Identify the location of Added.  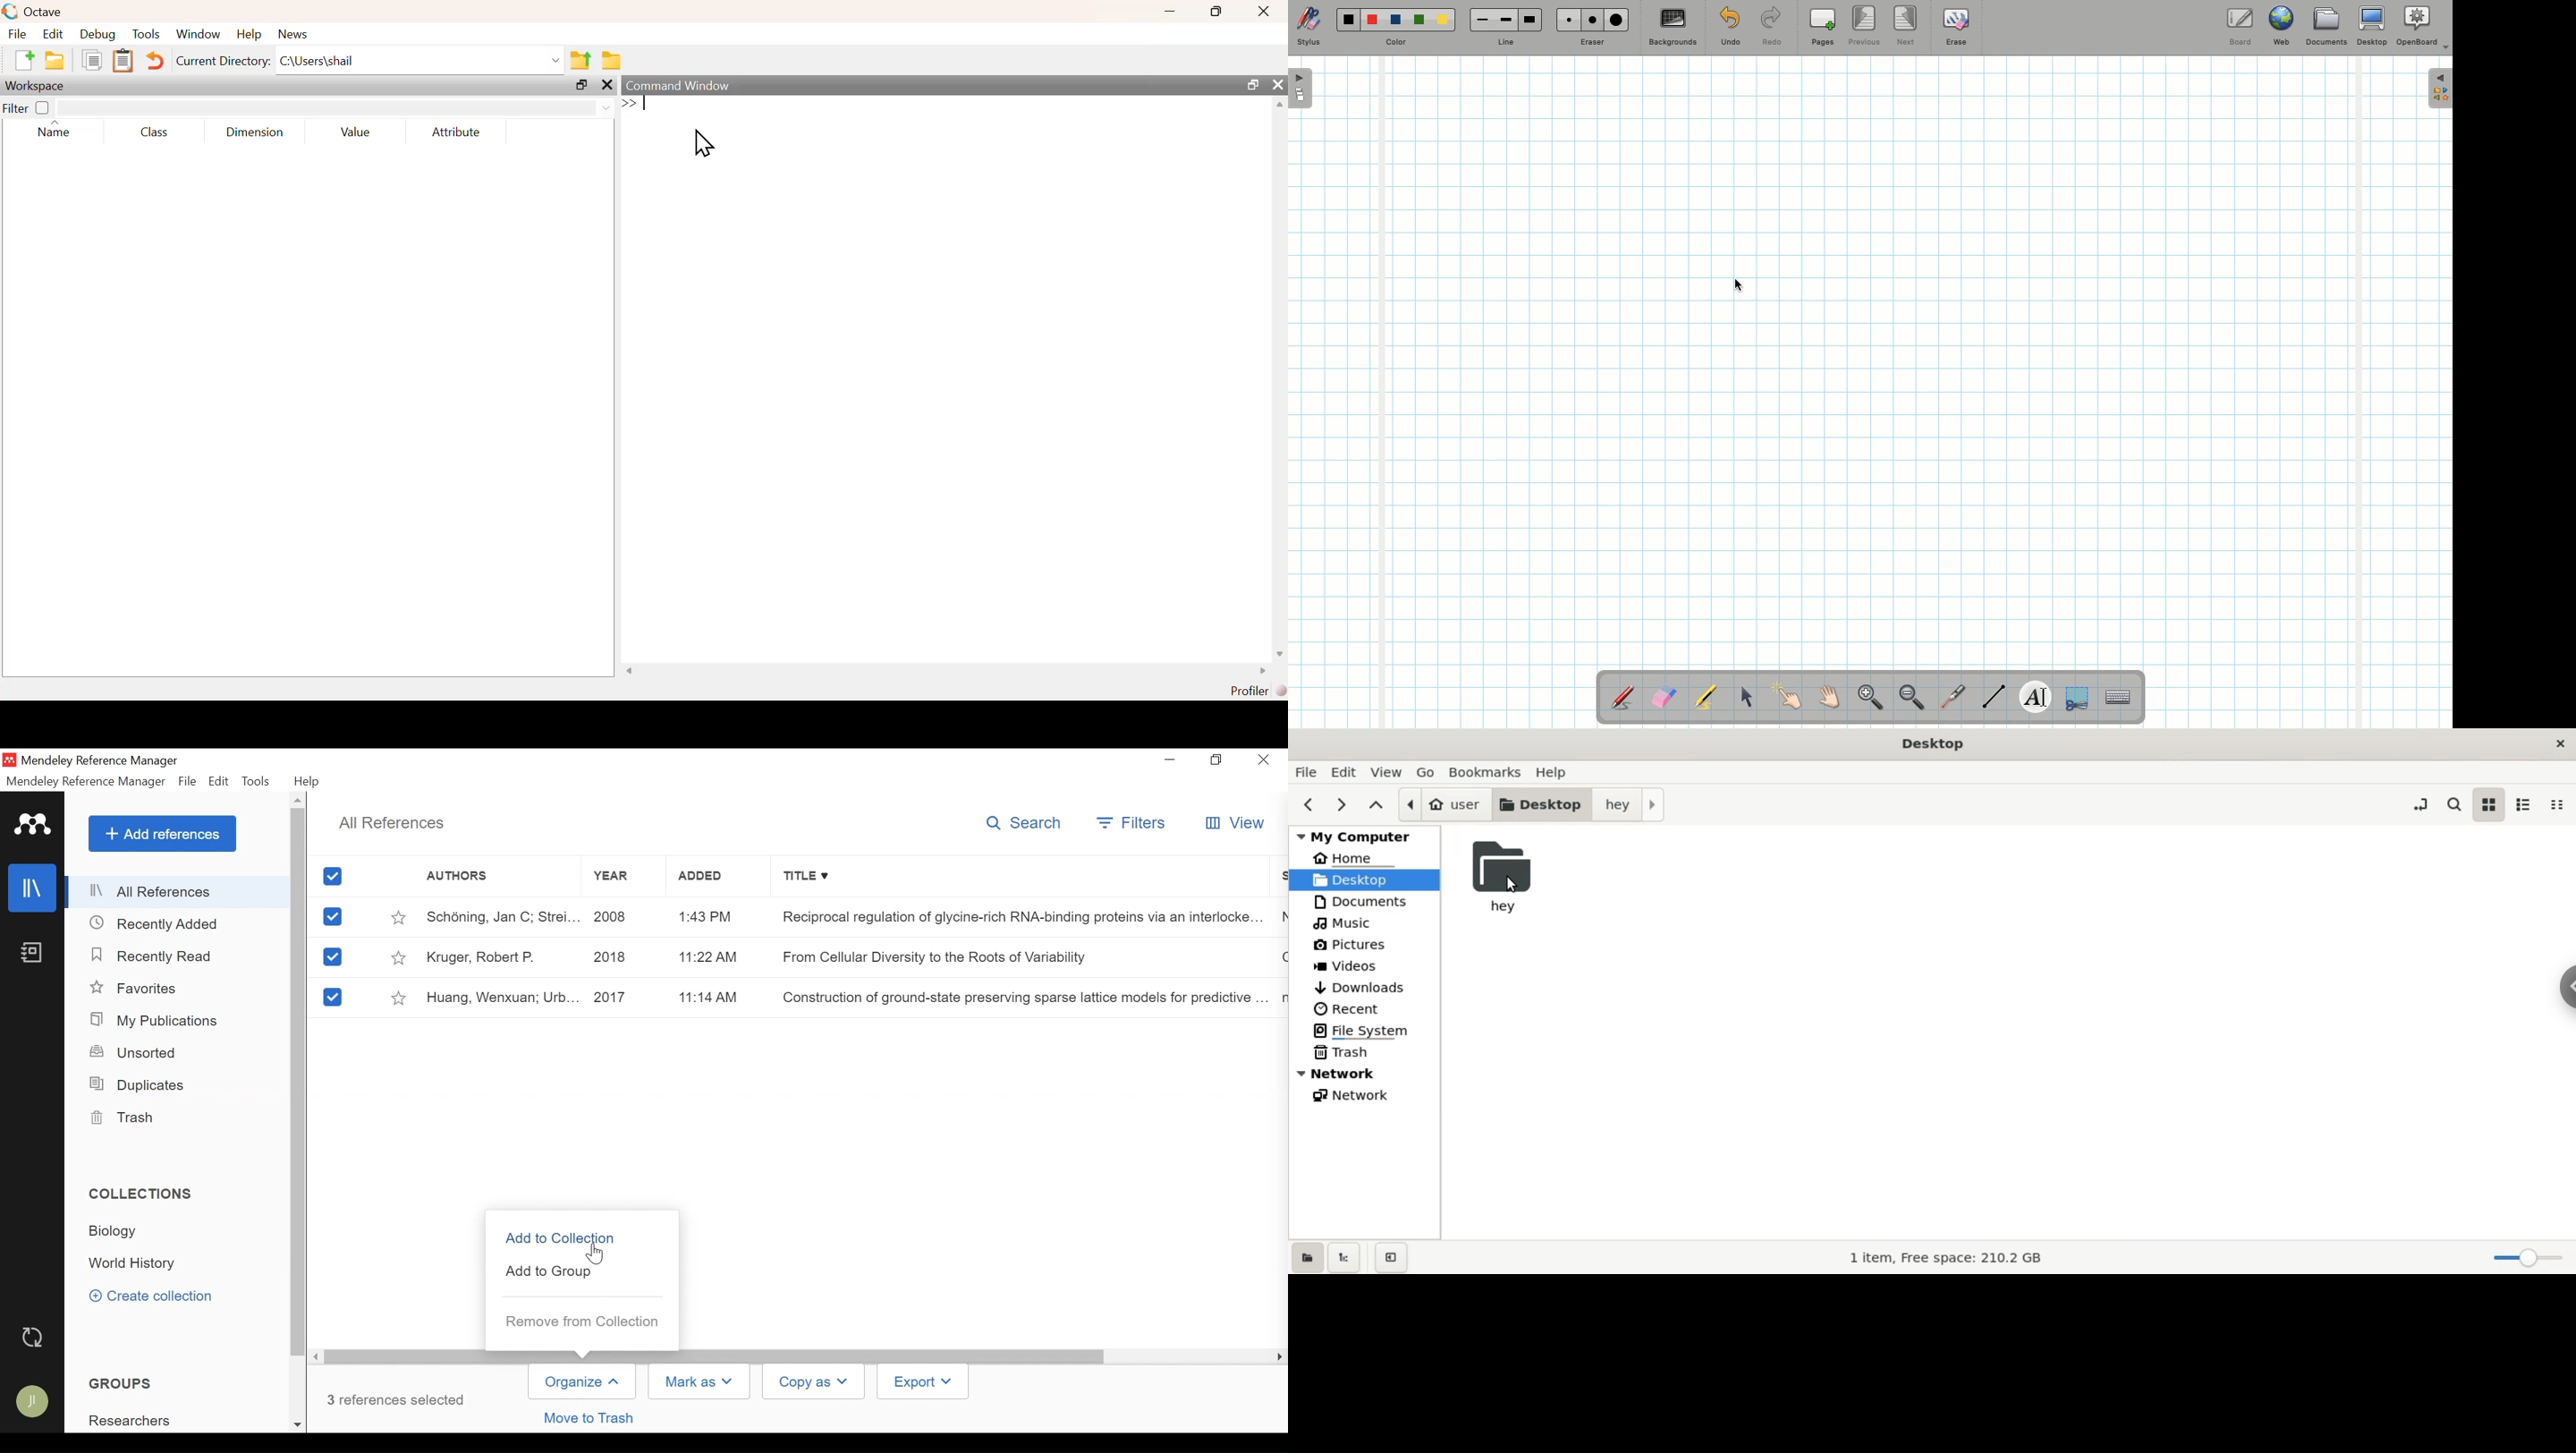
(710, 879).